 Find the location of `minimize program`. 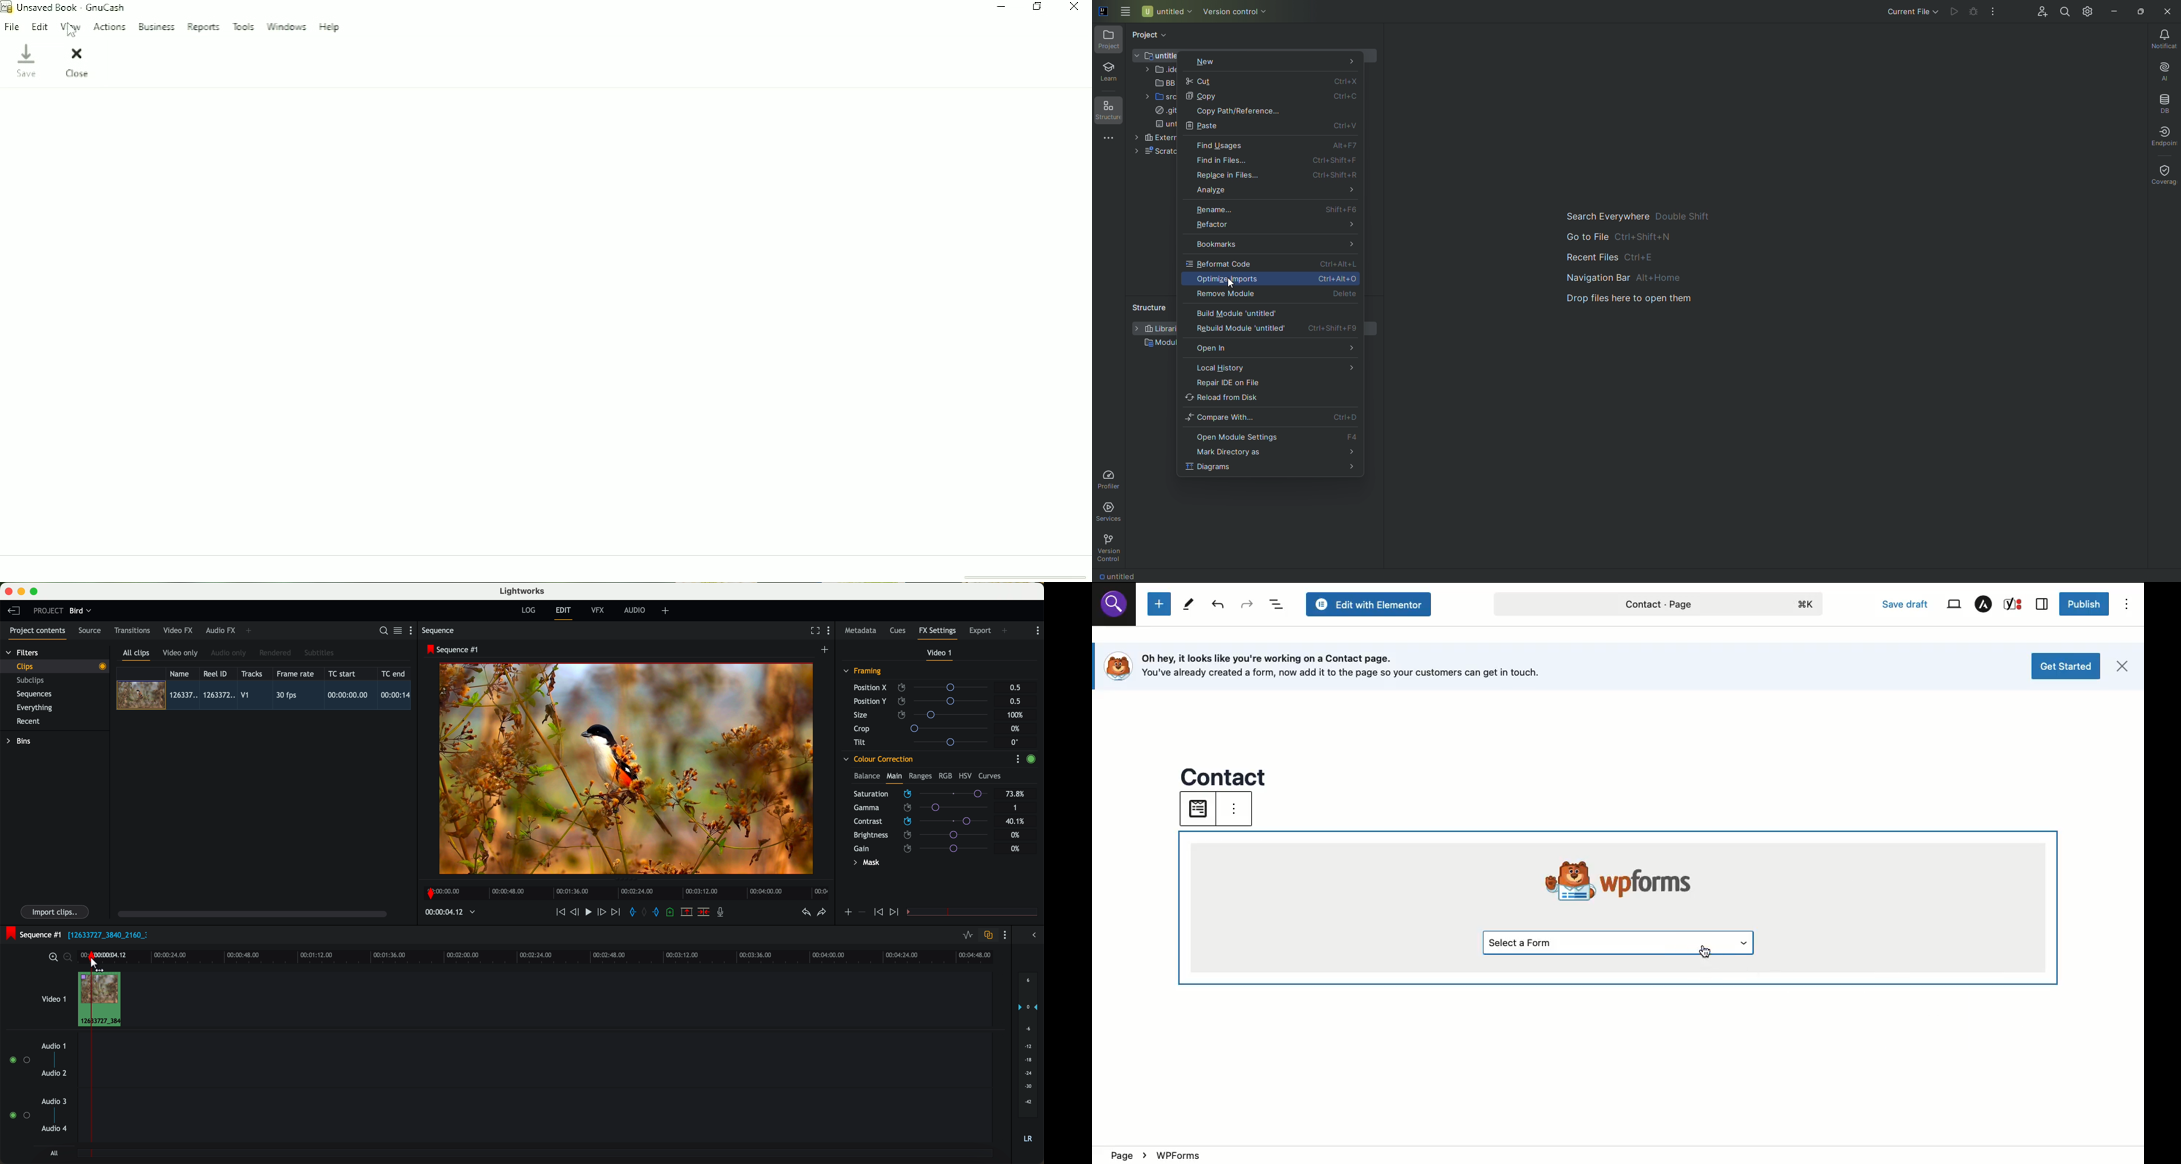

minimize program is located at coordinates (23, 592).